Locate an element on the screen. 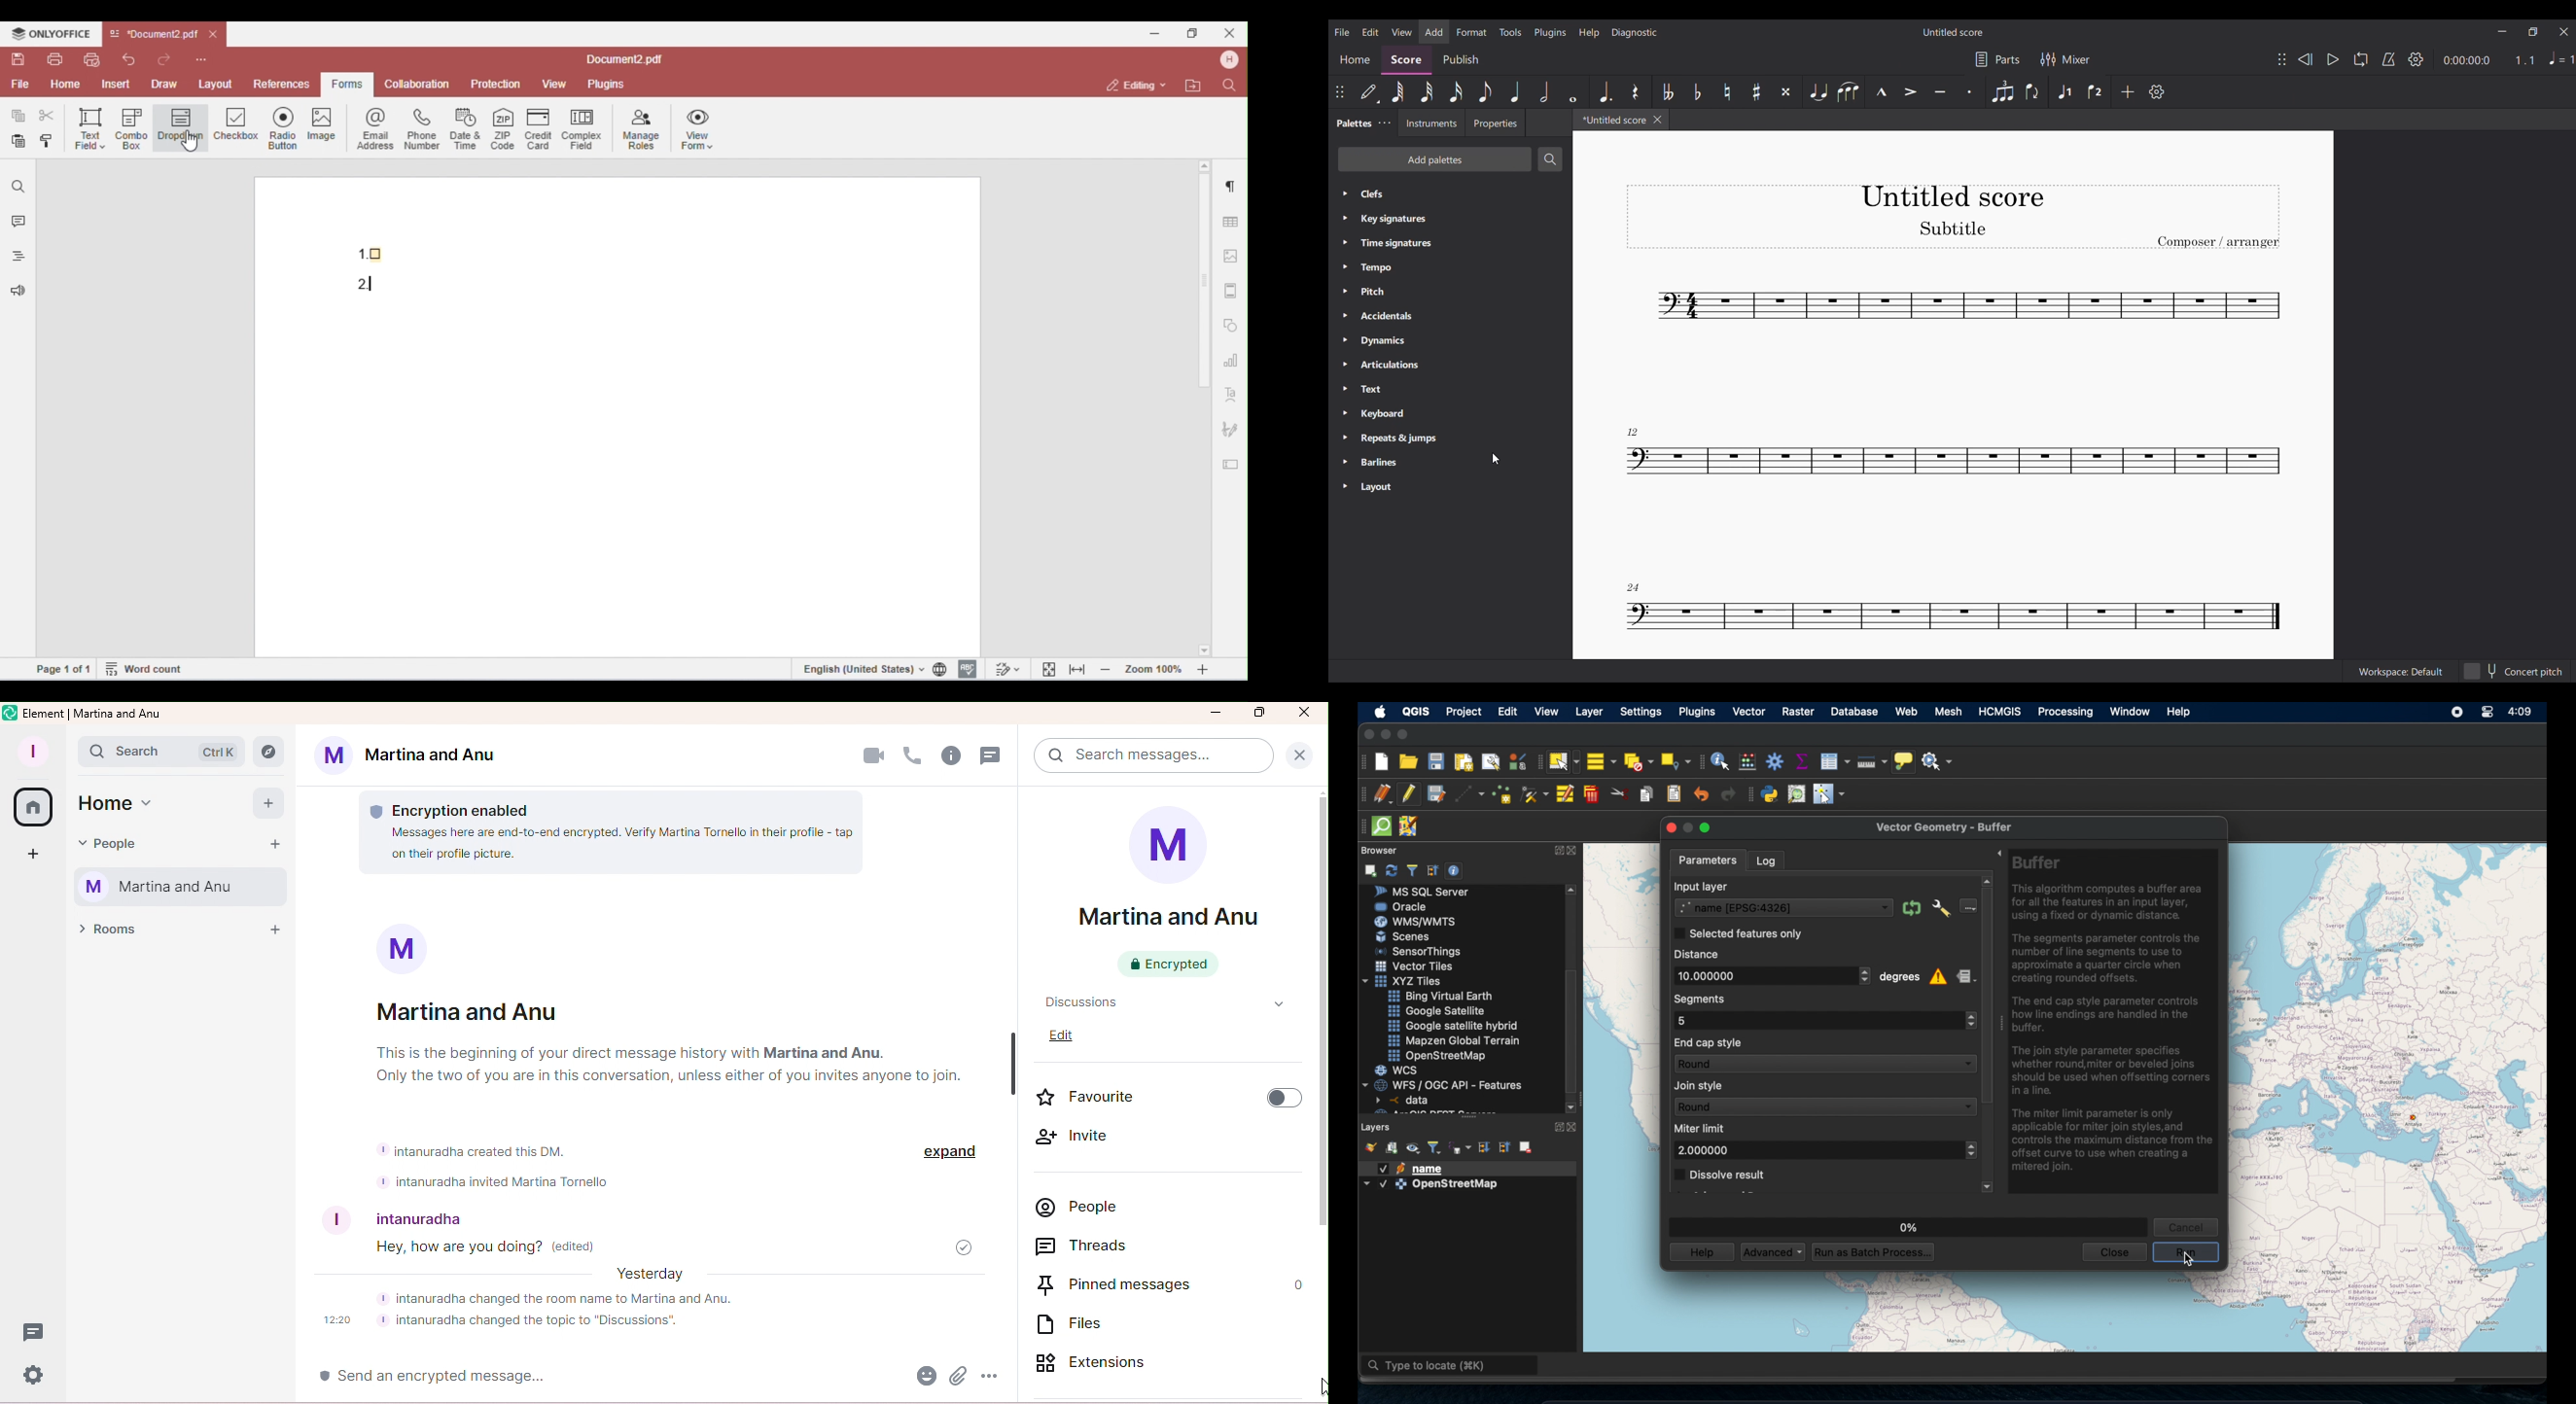 This screenshot has height=1428, width=2576. distance is located at coordinates (1700, 954).